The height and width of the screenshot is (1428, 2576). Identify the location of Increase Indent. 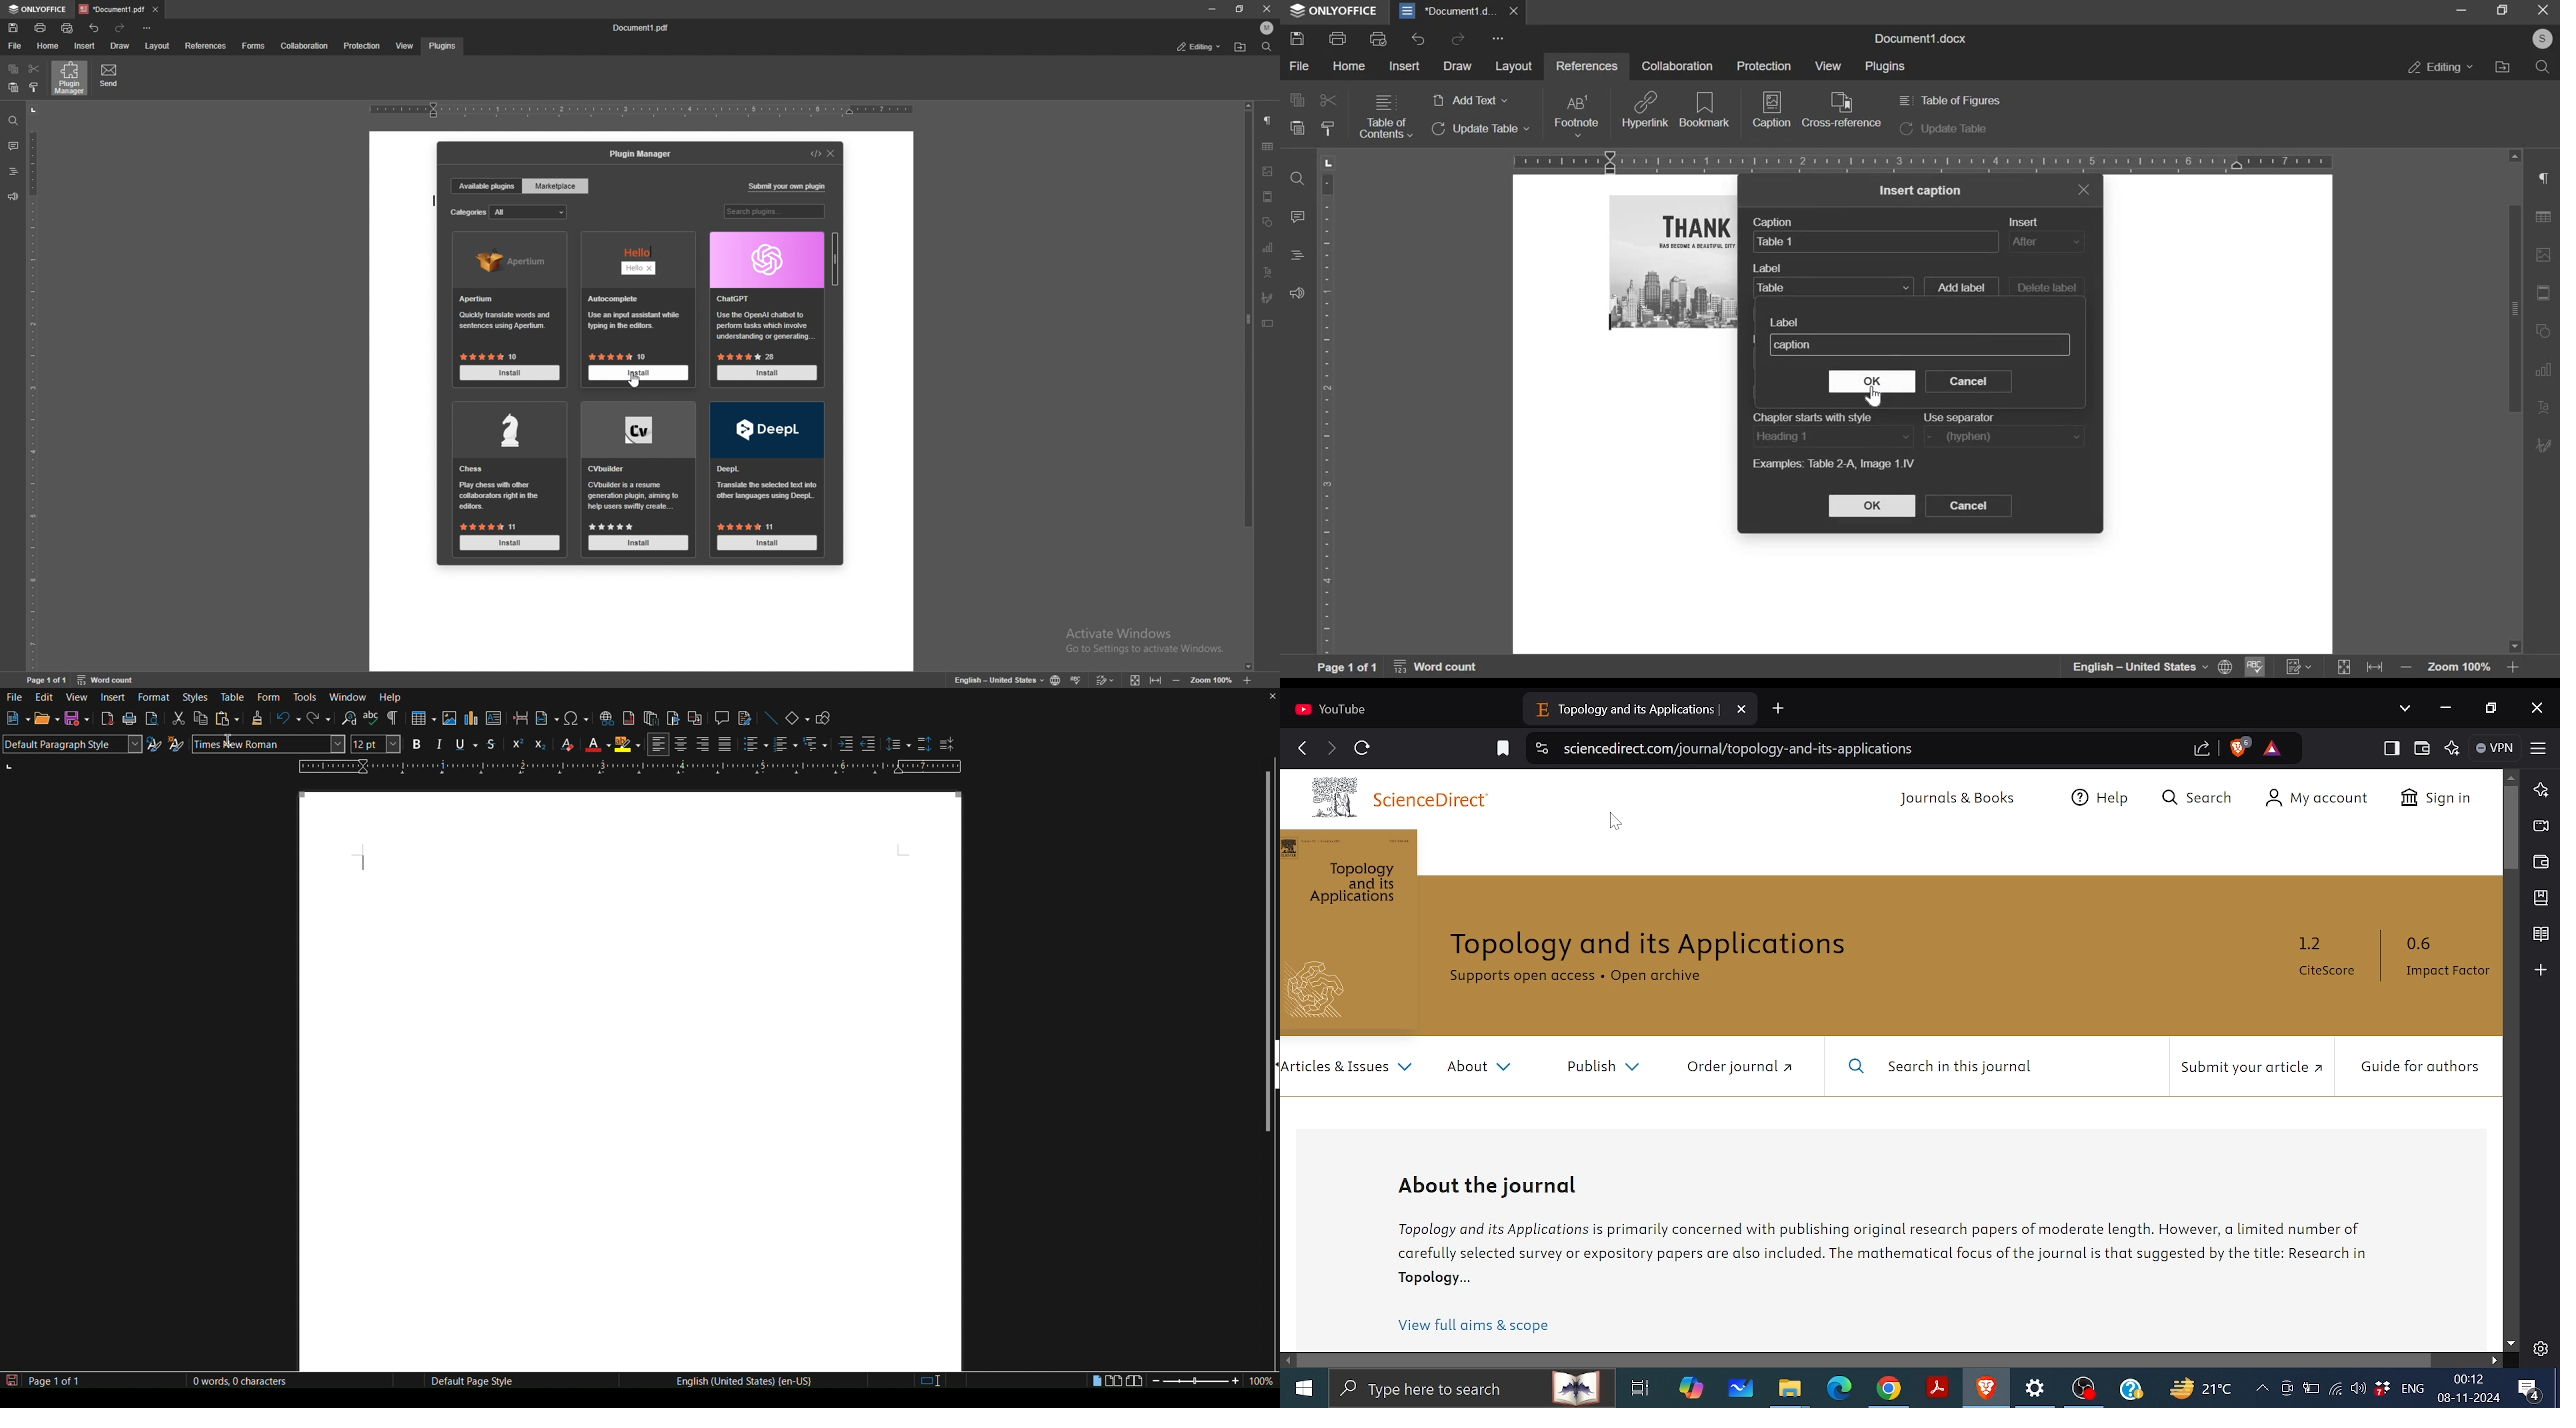
(845, 745).